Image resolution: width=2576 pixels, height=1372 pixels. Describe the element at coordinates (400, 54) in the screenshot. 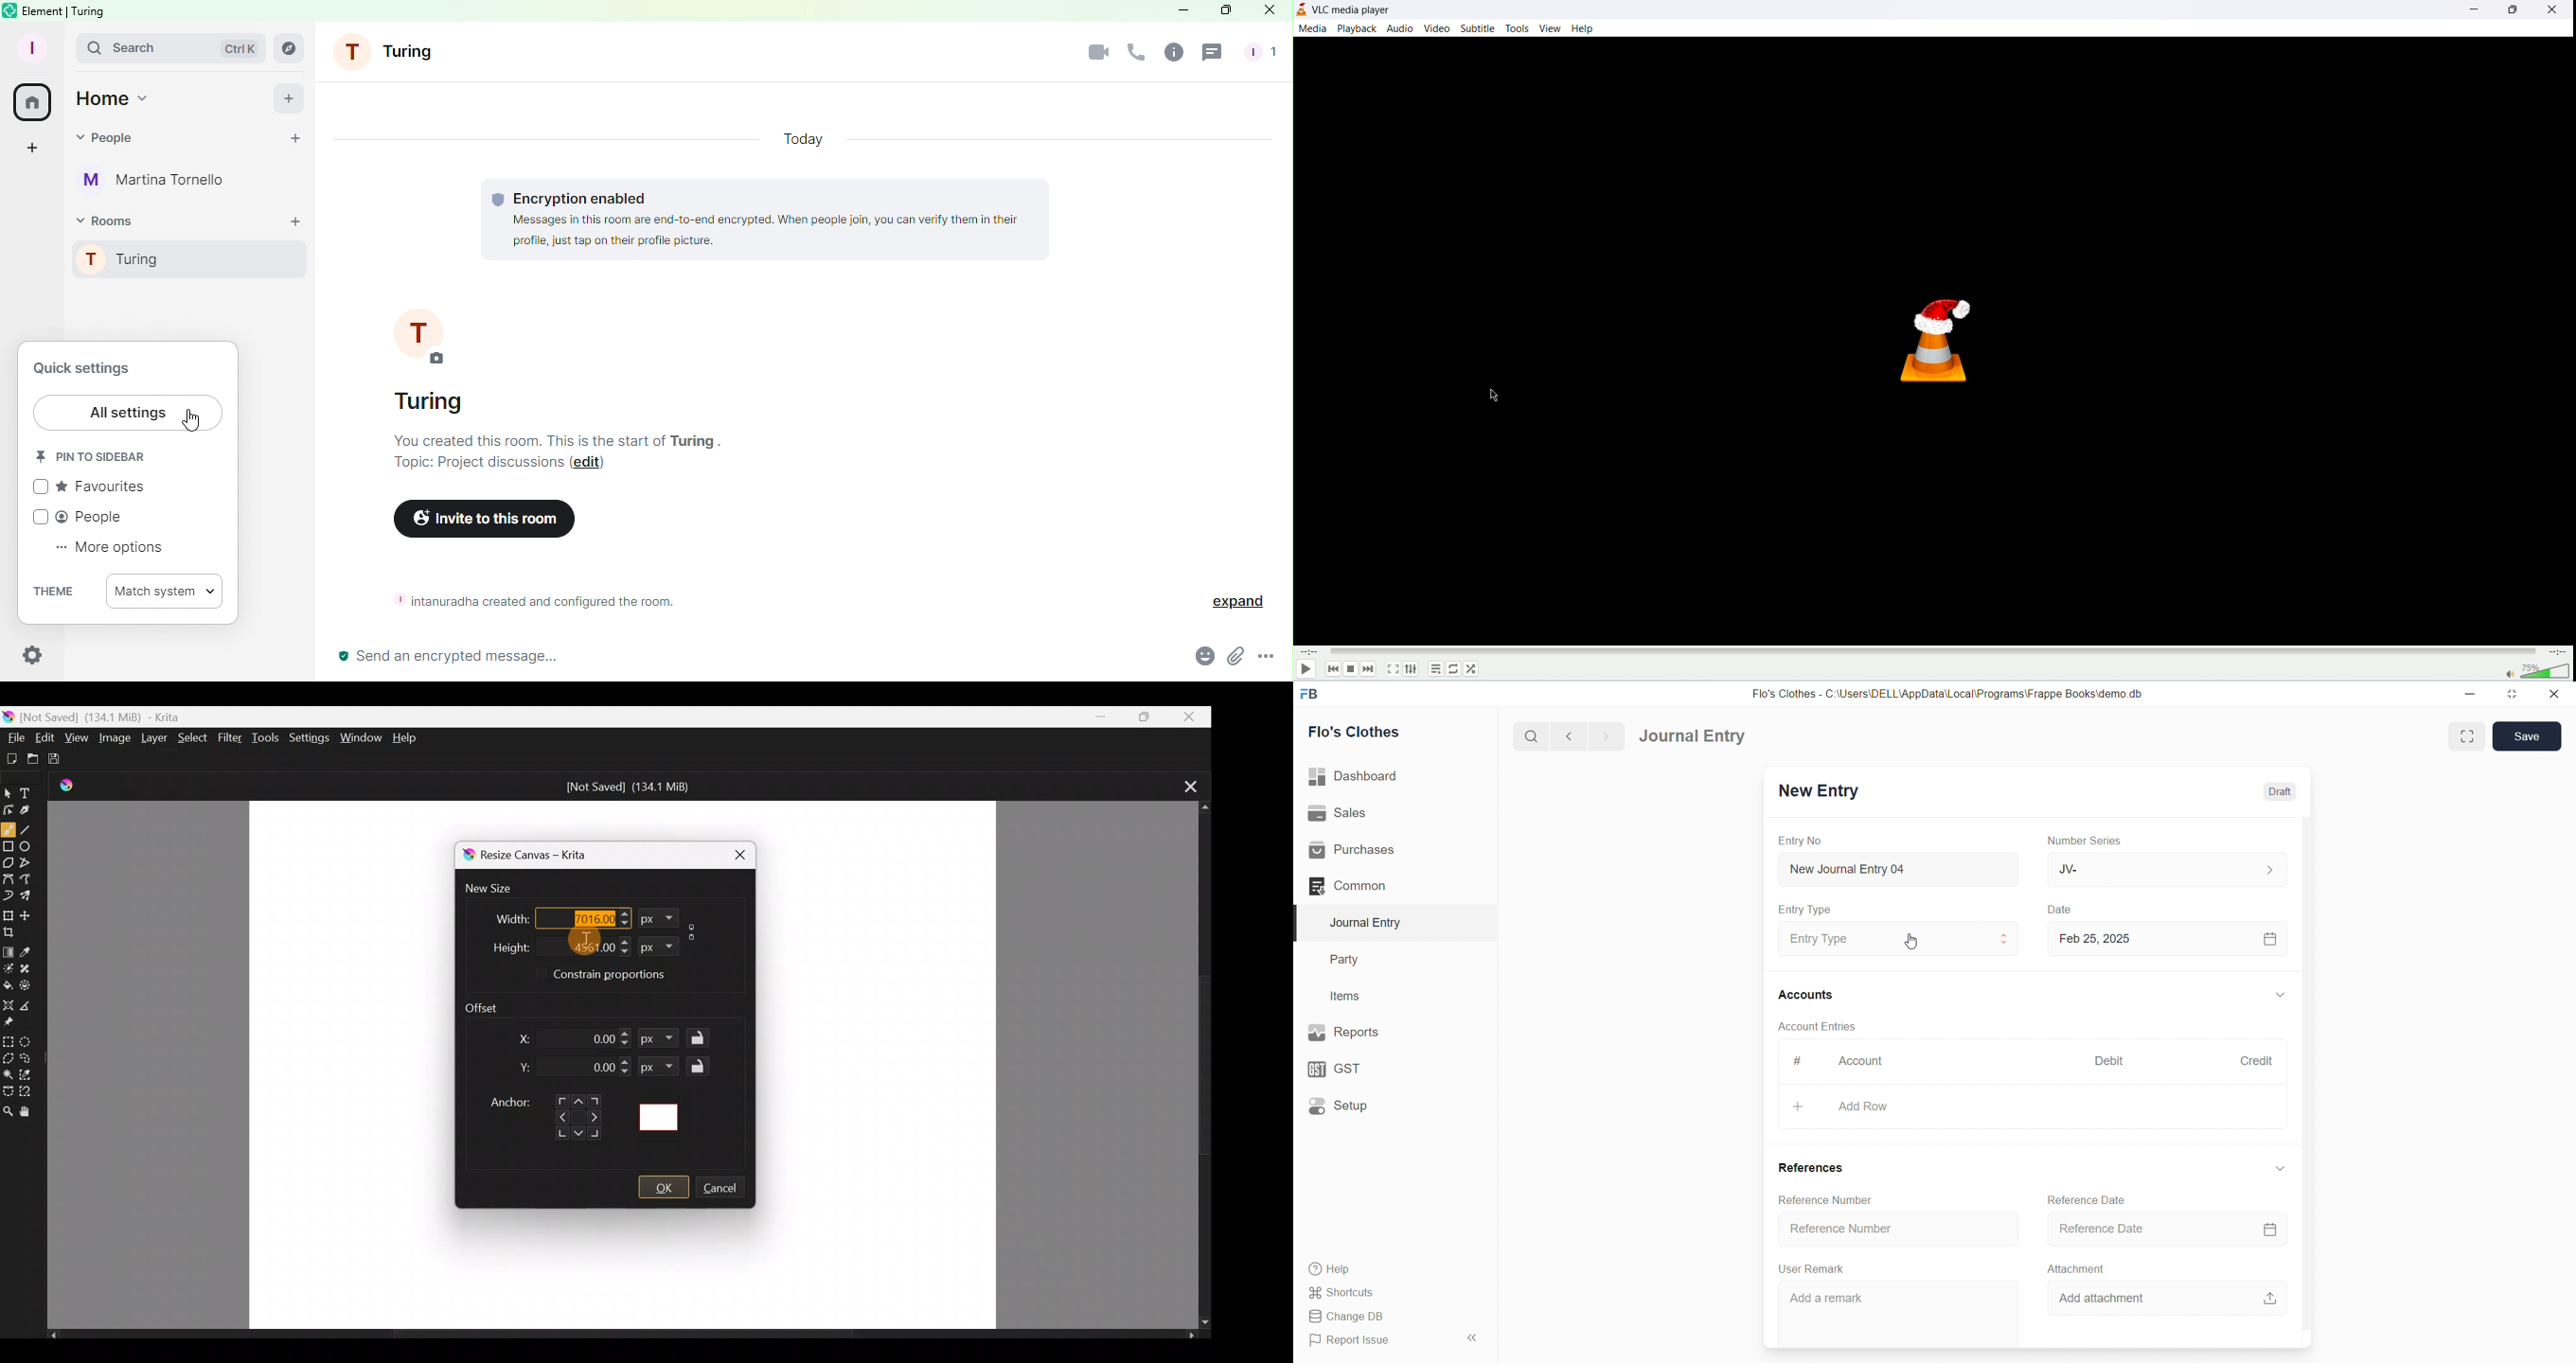

I see `Turing ` at that location.